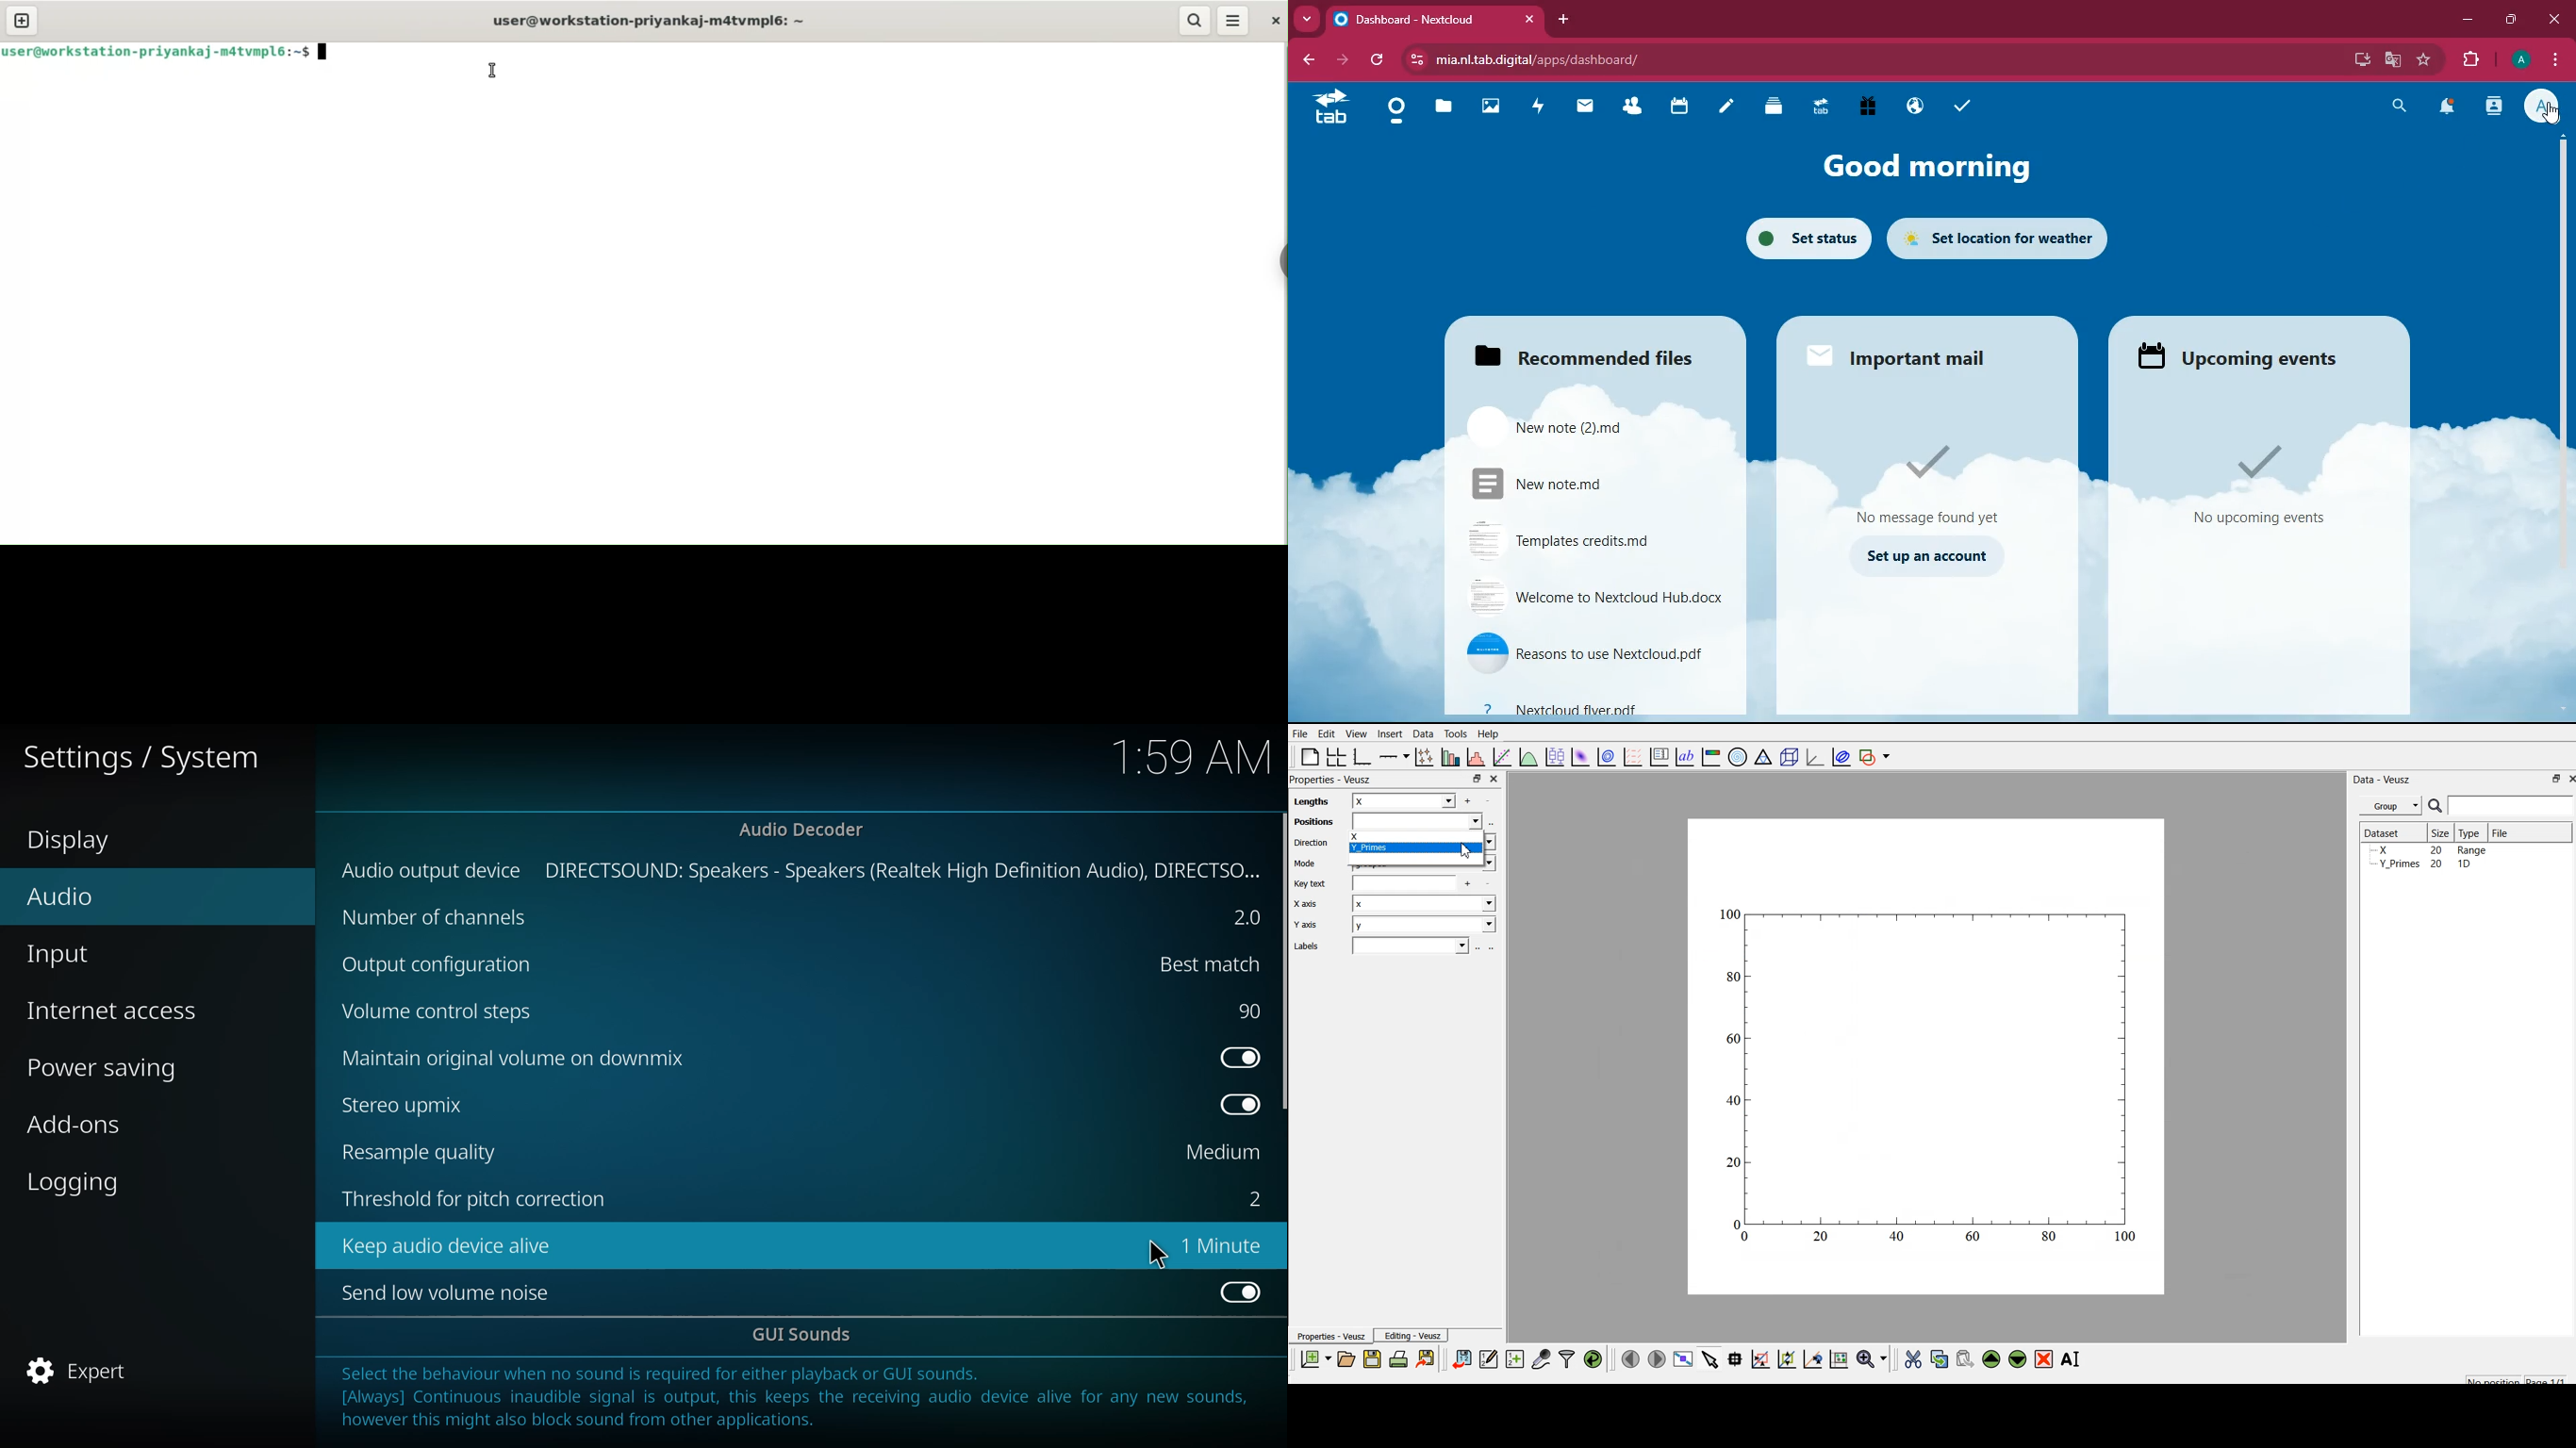  I want to click on paste the widget from the clipboard, so click(1965, 1359).